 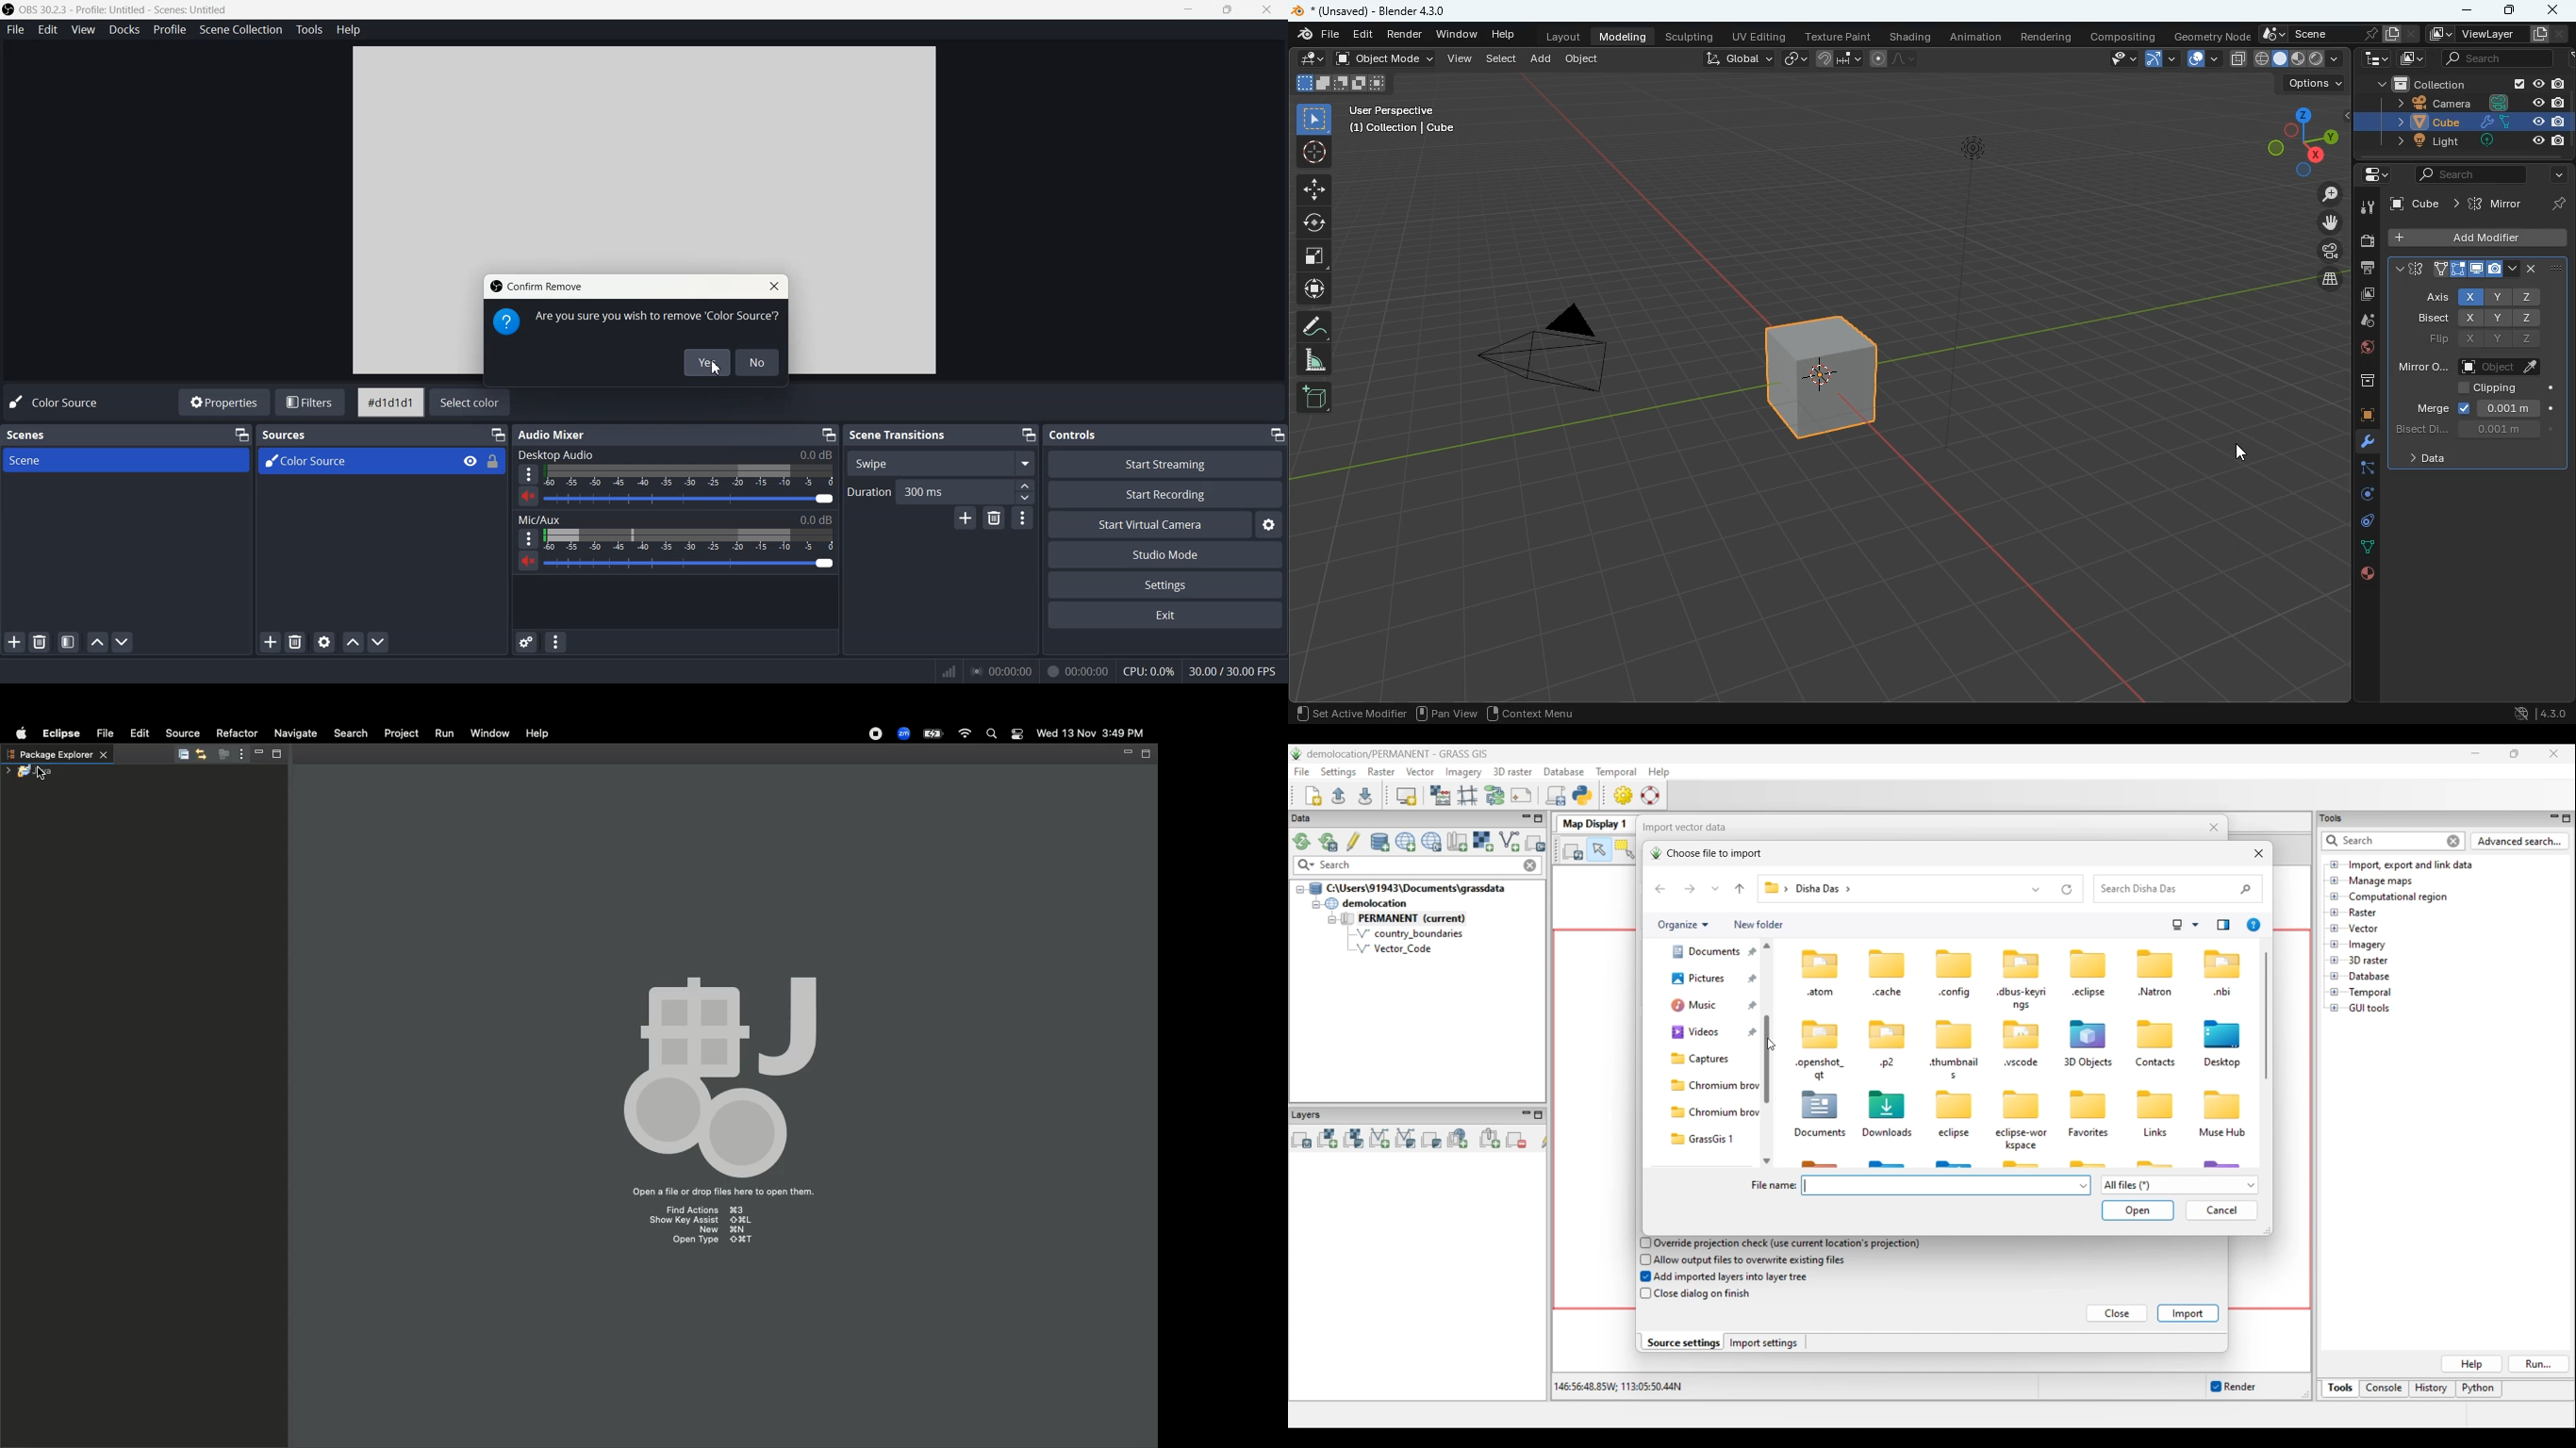 I want to click on select, so click(x=1316, y=119).